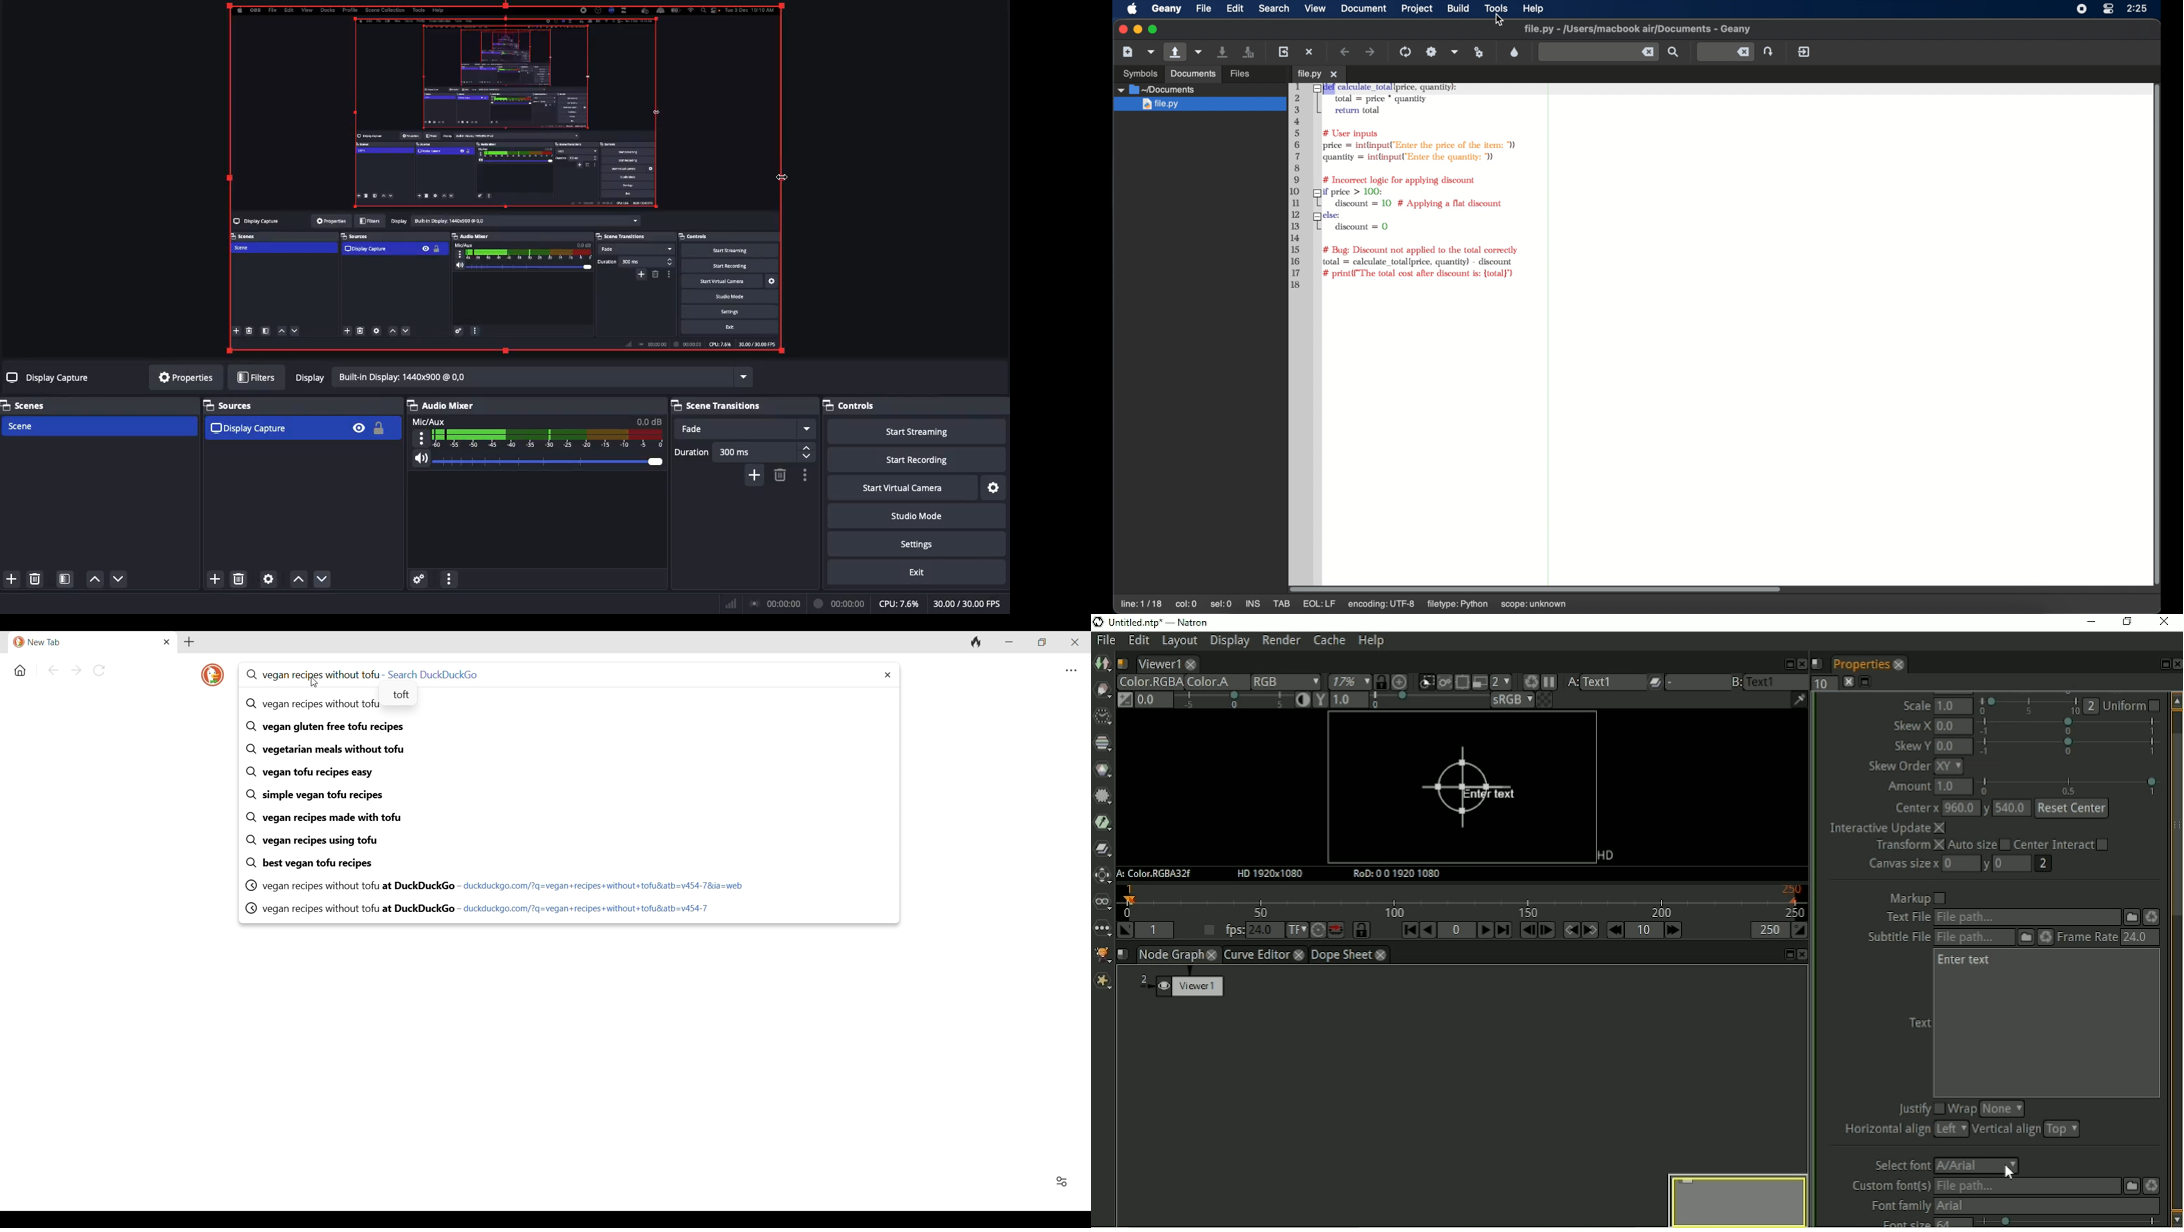 This screenshot has height=1232, width=2184. What do you see at coordinates (570, 909) in the screenshot?
I see `vegan recipes without tofu at DuckDuckGo - duckduckgo.com/?q=vegan+recipes+without+tofusatb=v454-7` at bounding box center [570, 909].